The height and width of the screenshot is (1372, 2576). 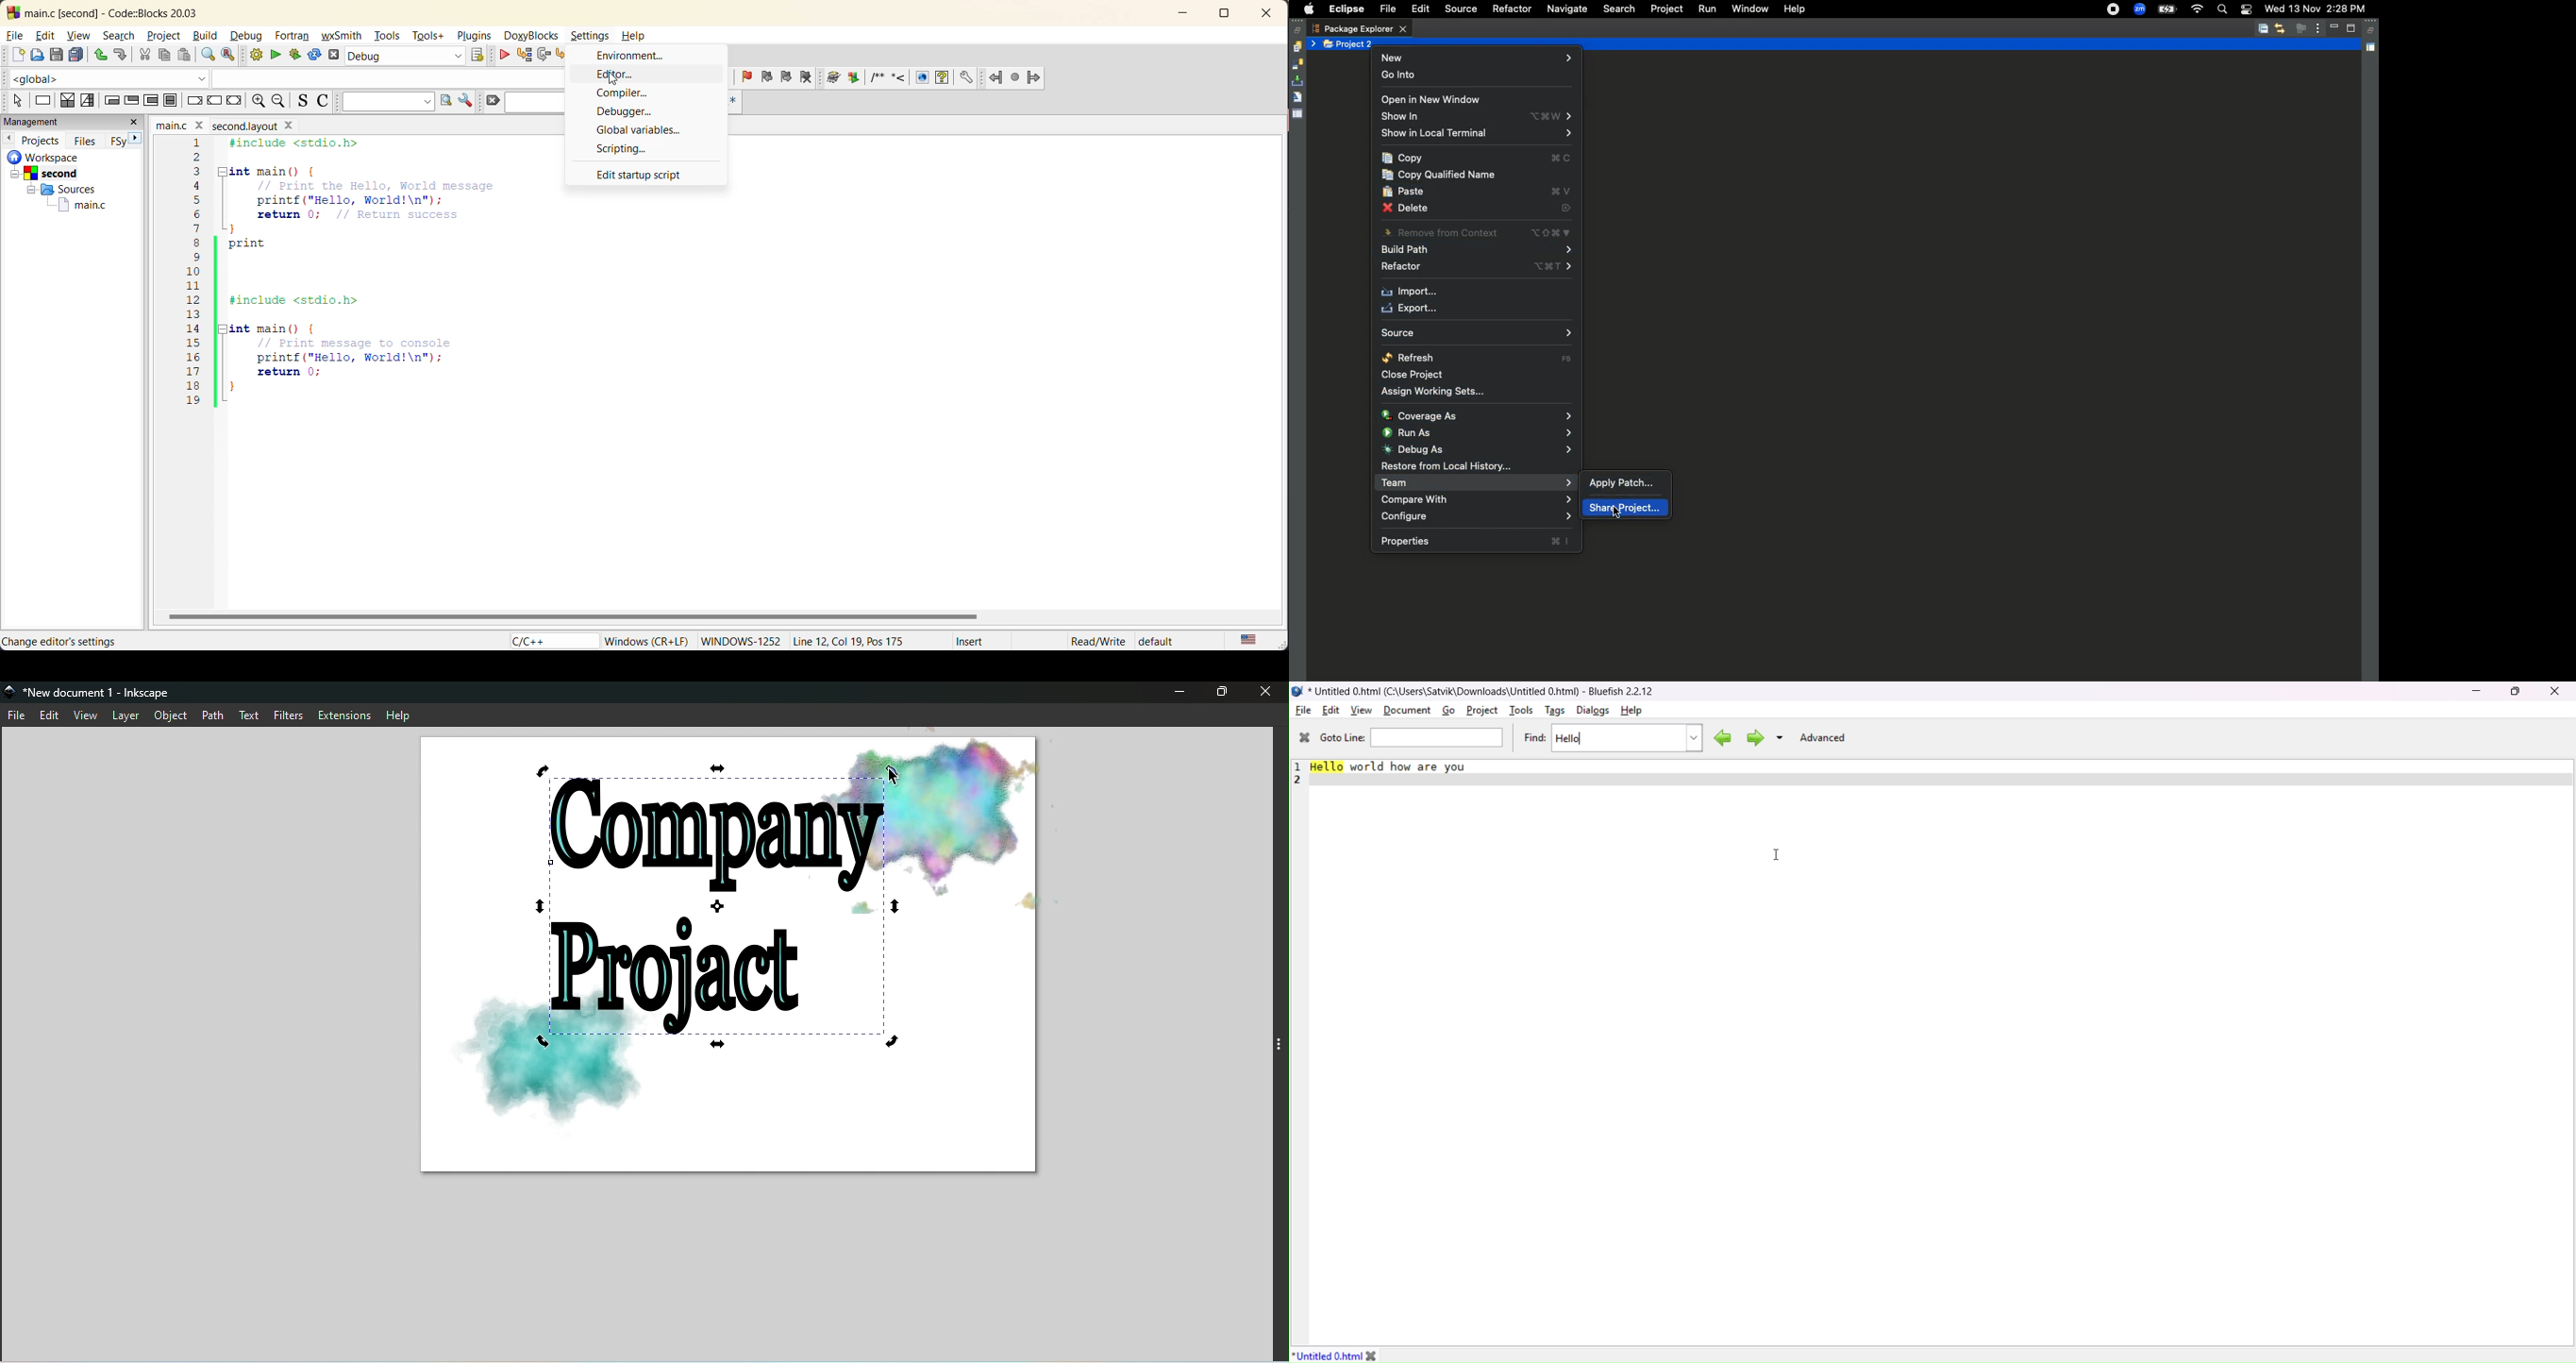 I want to click on compiler, so click(x=629, y=93).